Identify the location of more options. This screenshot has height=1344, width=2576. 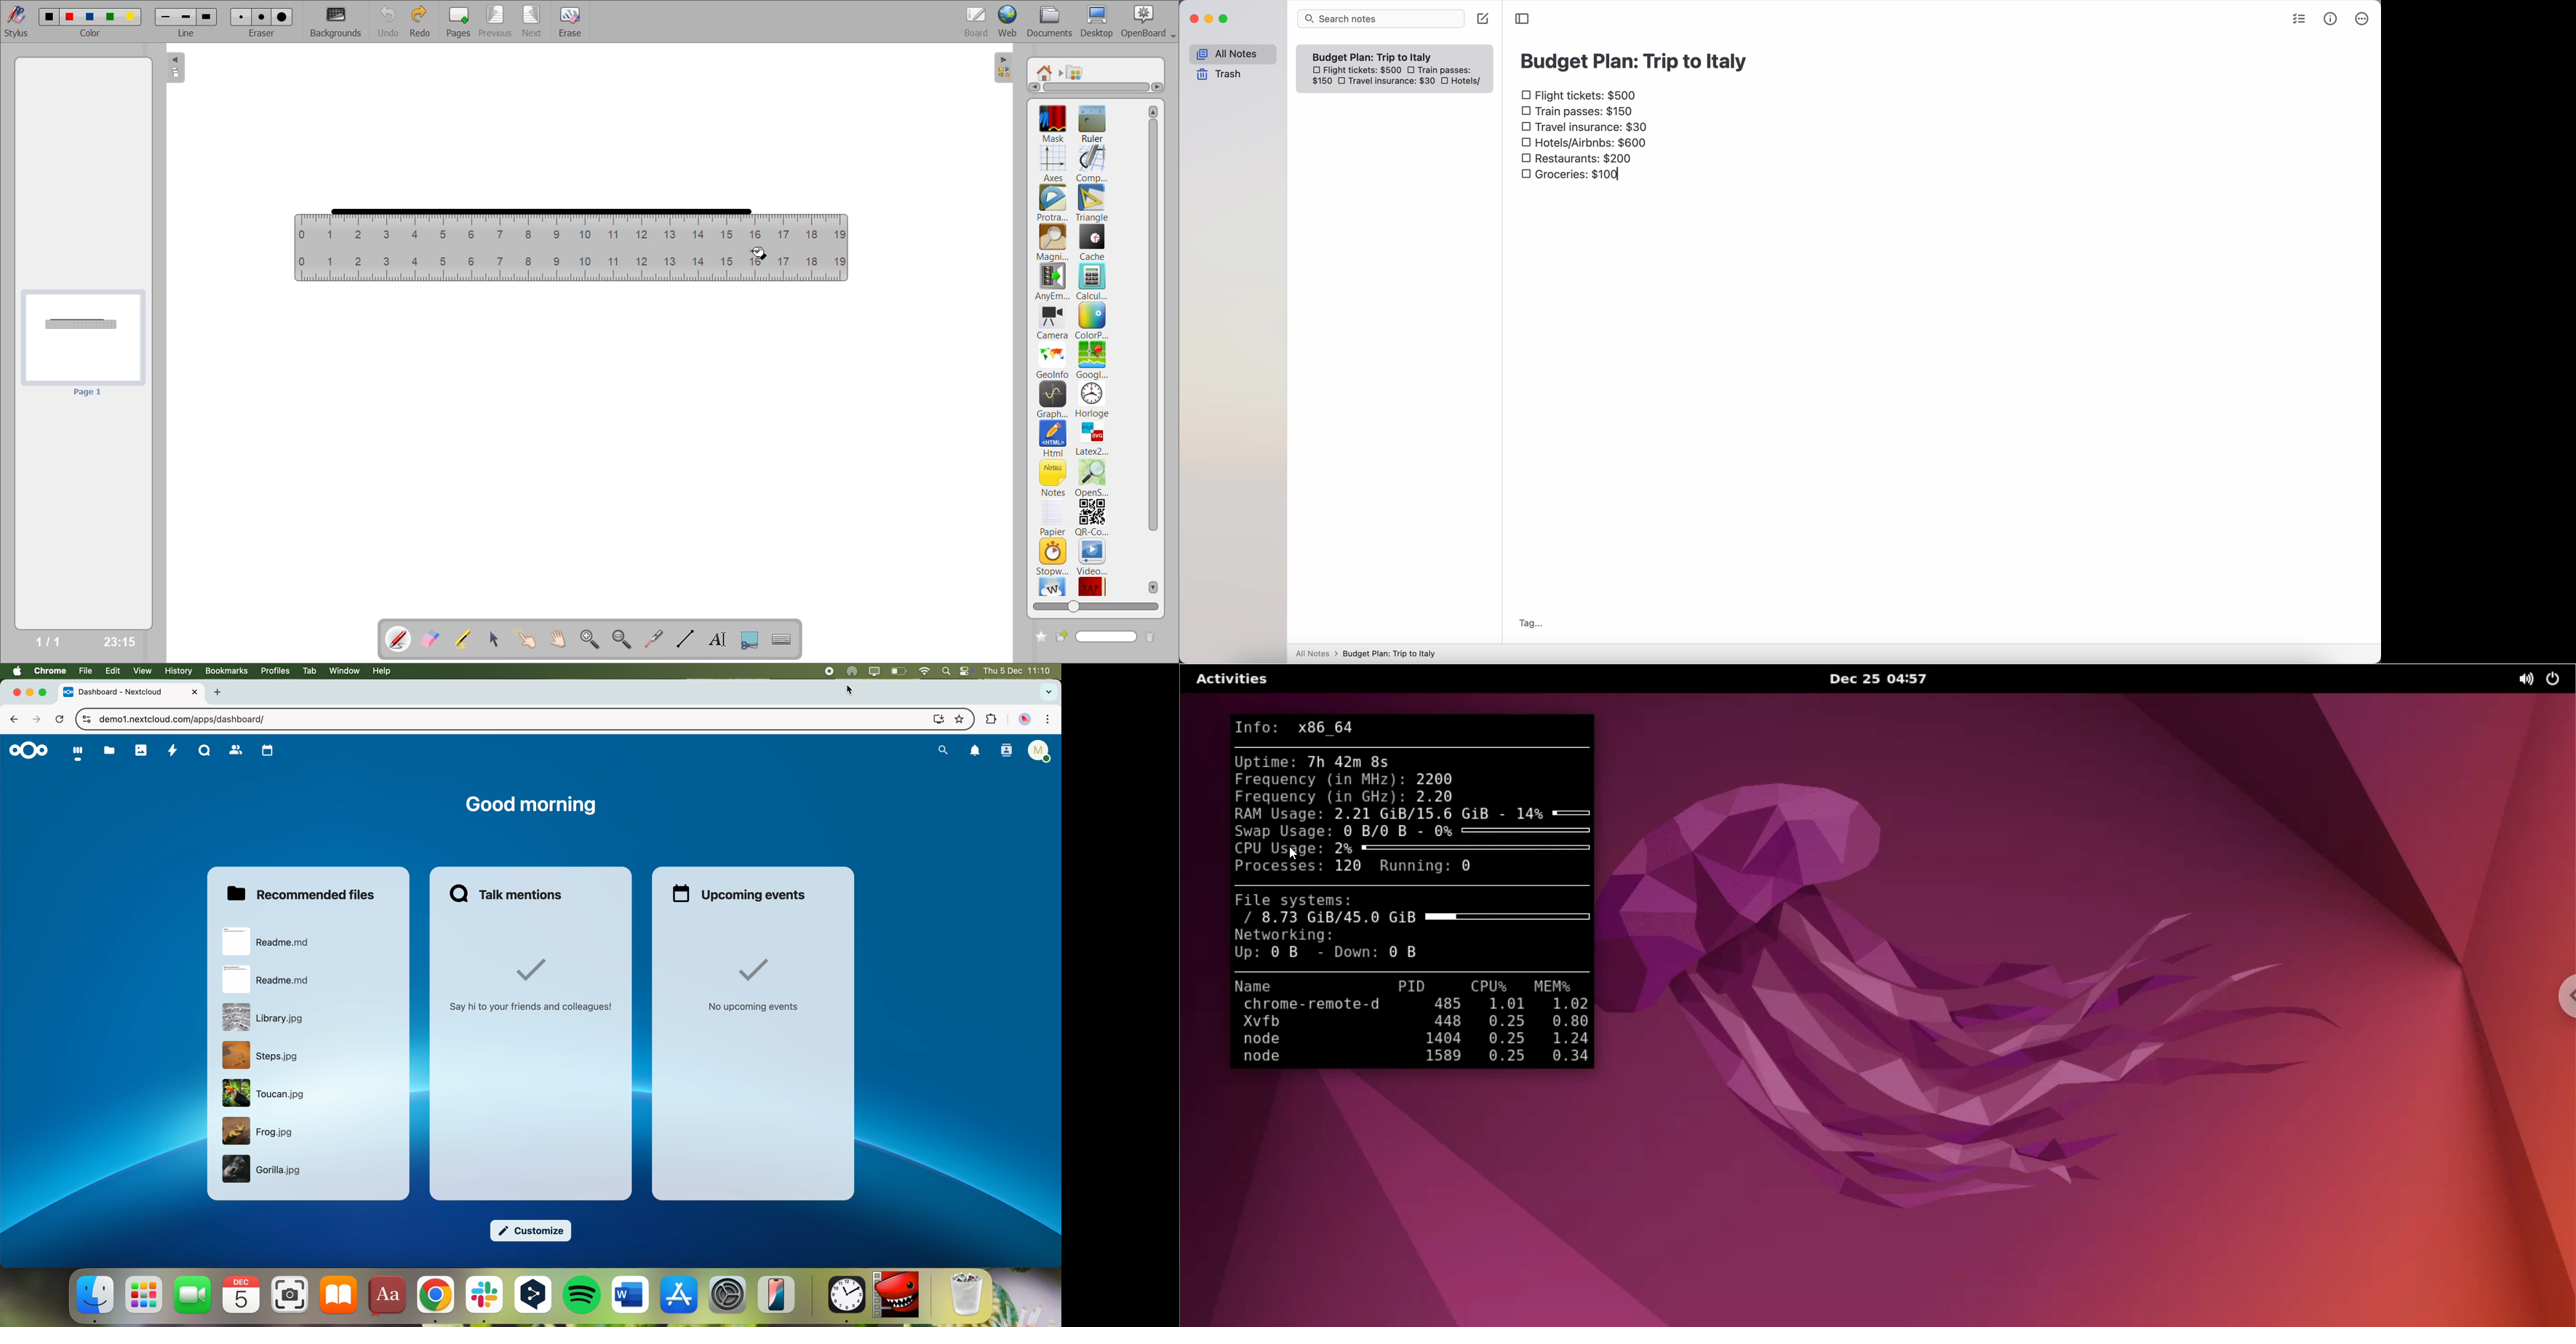
(2363, 19).